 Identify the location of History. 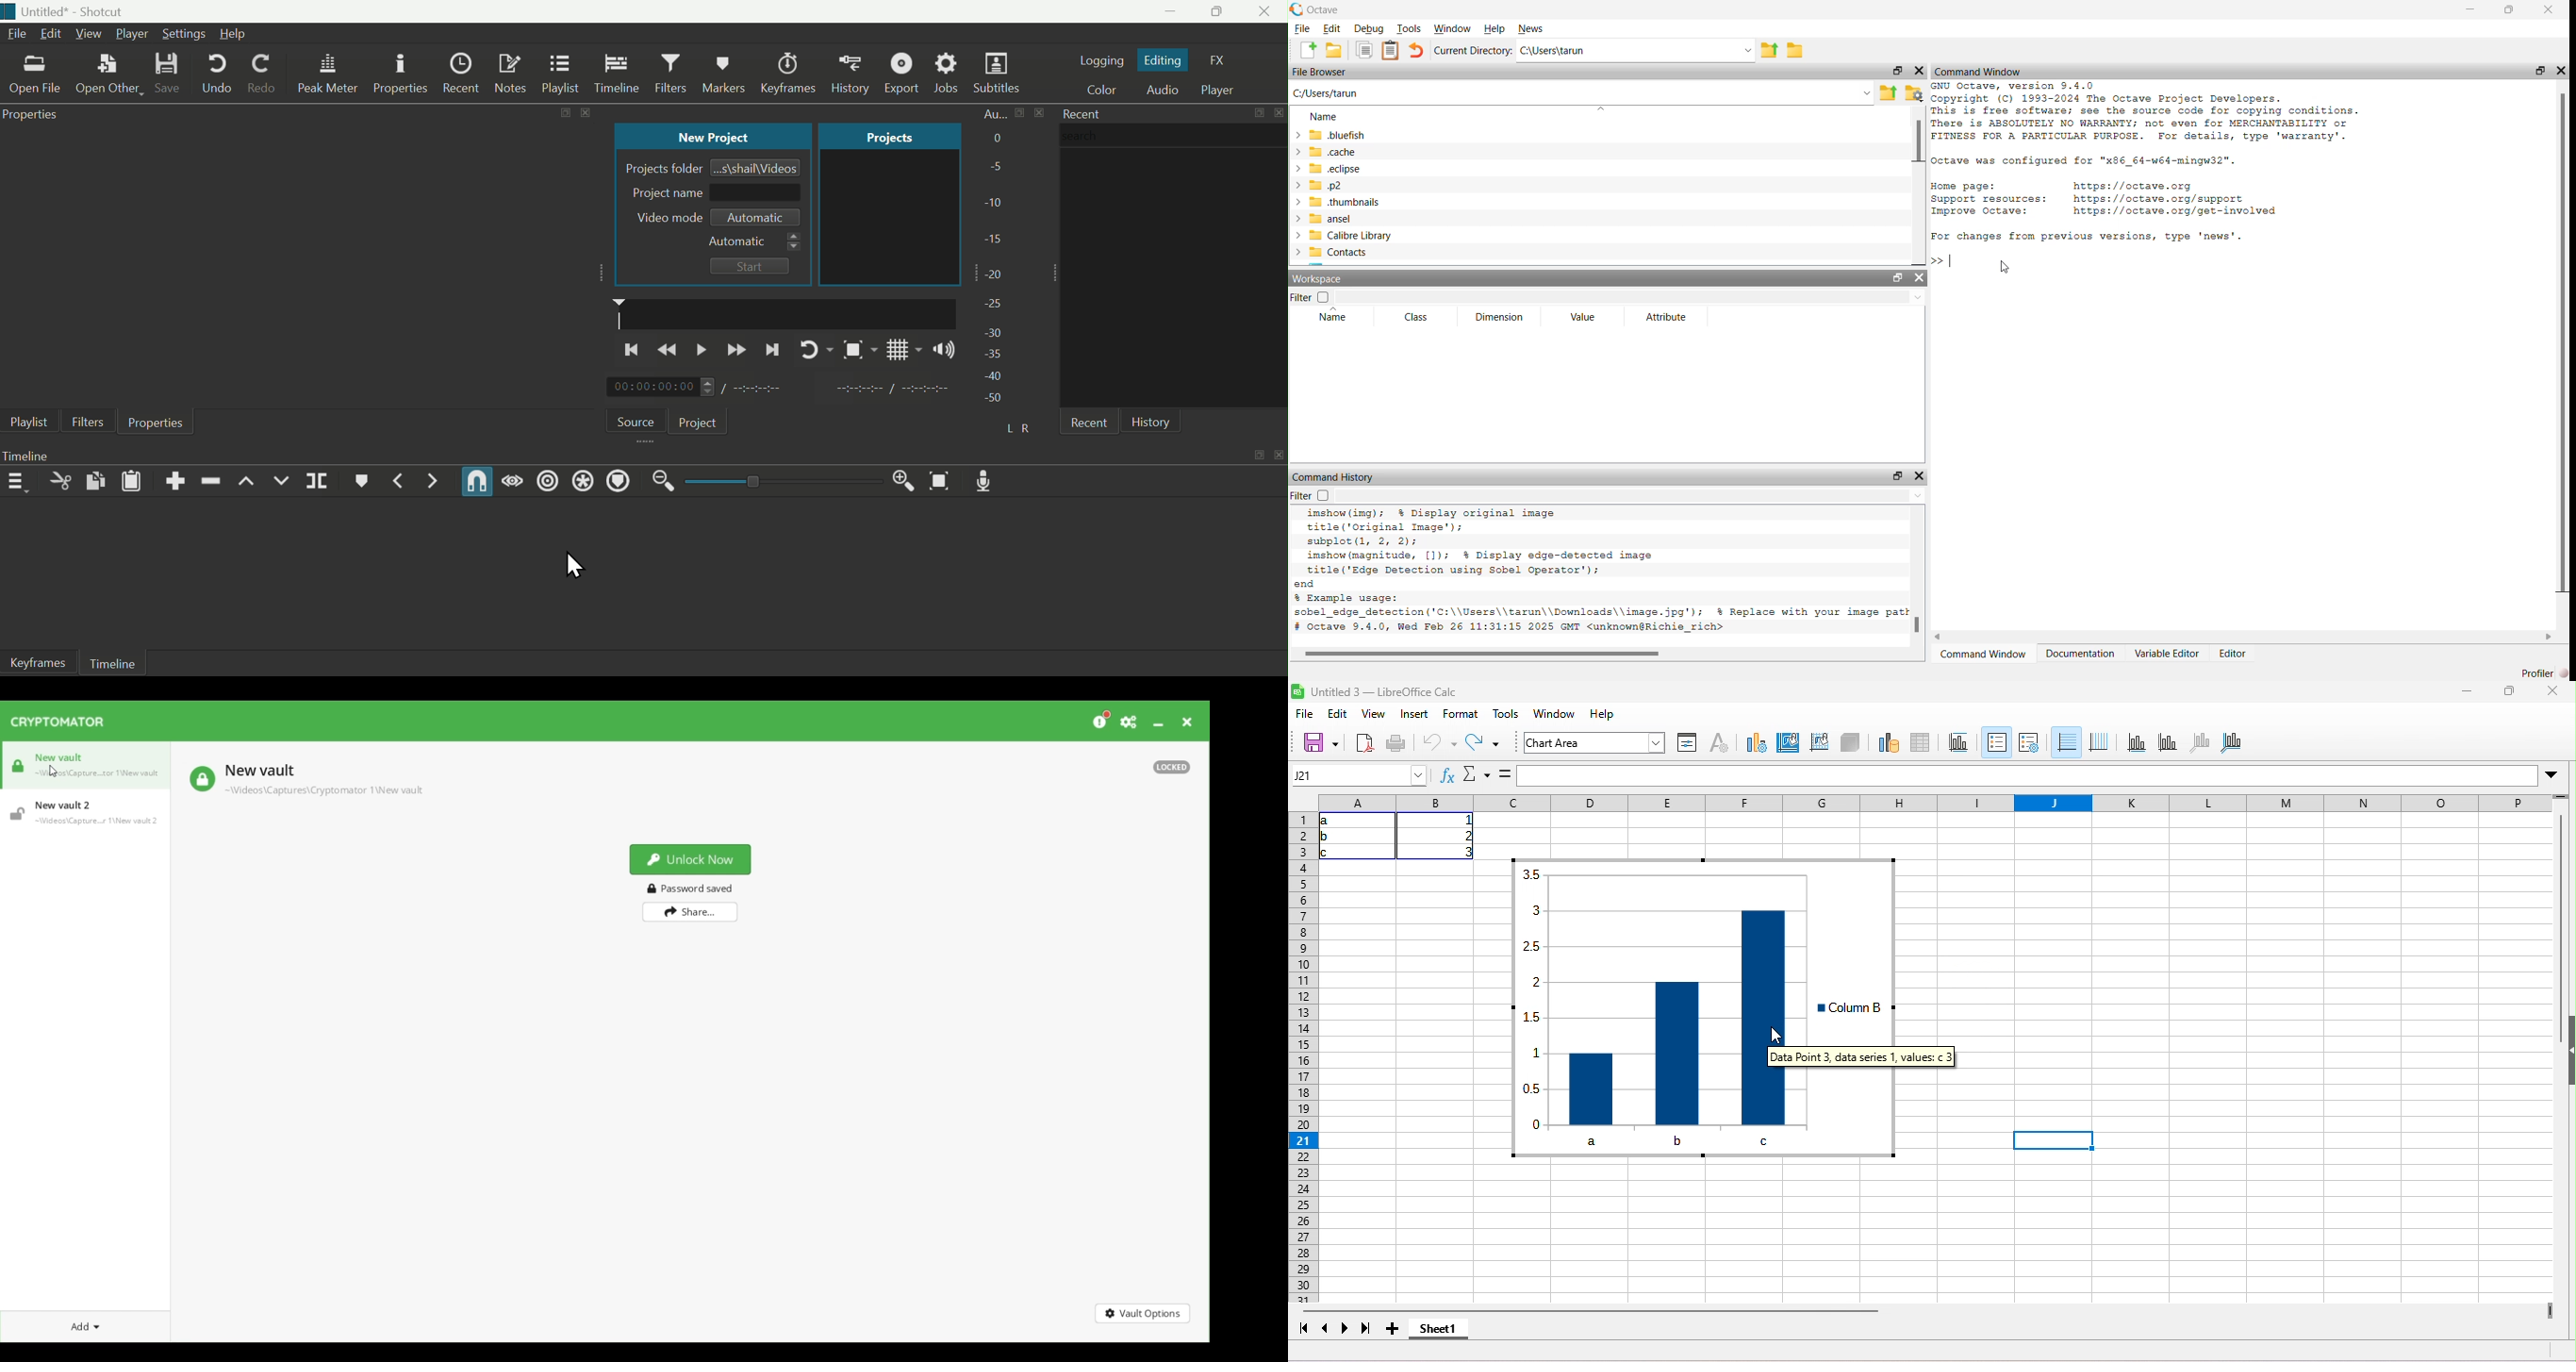
(726, 71).